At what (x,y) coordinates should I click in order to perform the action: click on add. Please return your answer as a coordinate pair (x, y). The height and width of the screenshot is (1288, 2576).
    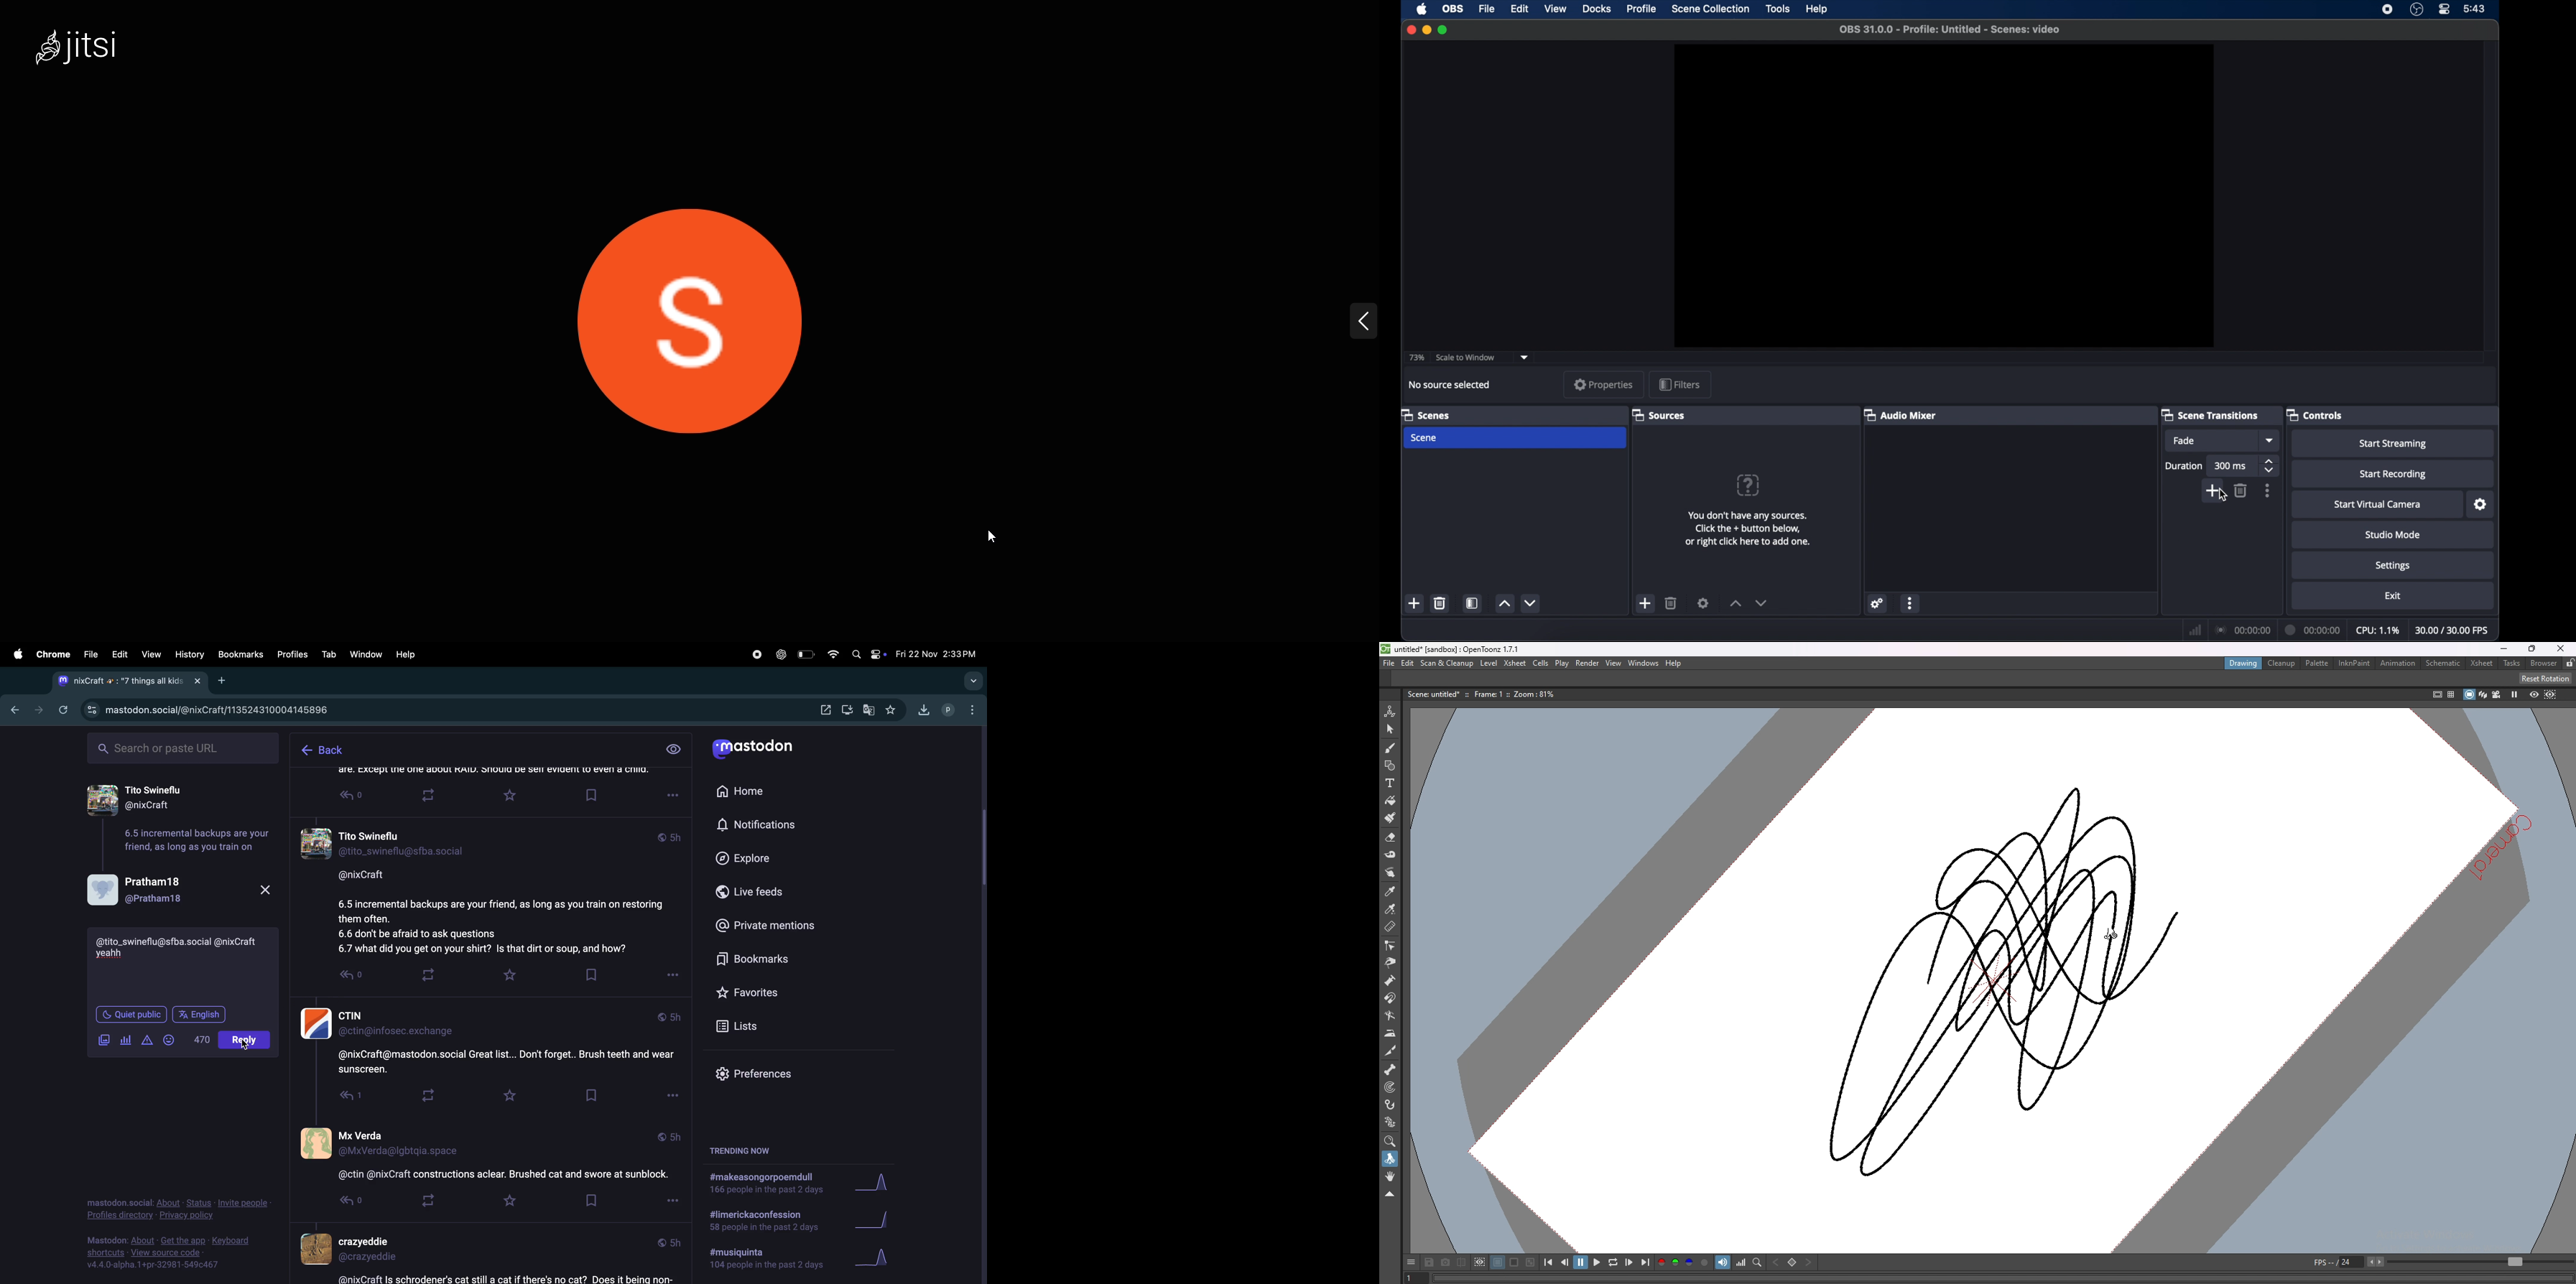
    Looking at the image, I should click on (1414, 603).